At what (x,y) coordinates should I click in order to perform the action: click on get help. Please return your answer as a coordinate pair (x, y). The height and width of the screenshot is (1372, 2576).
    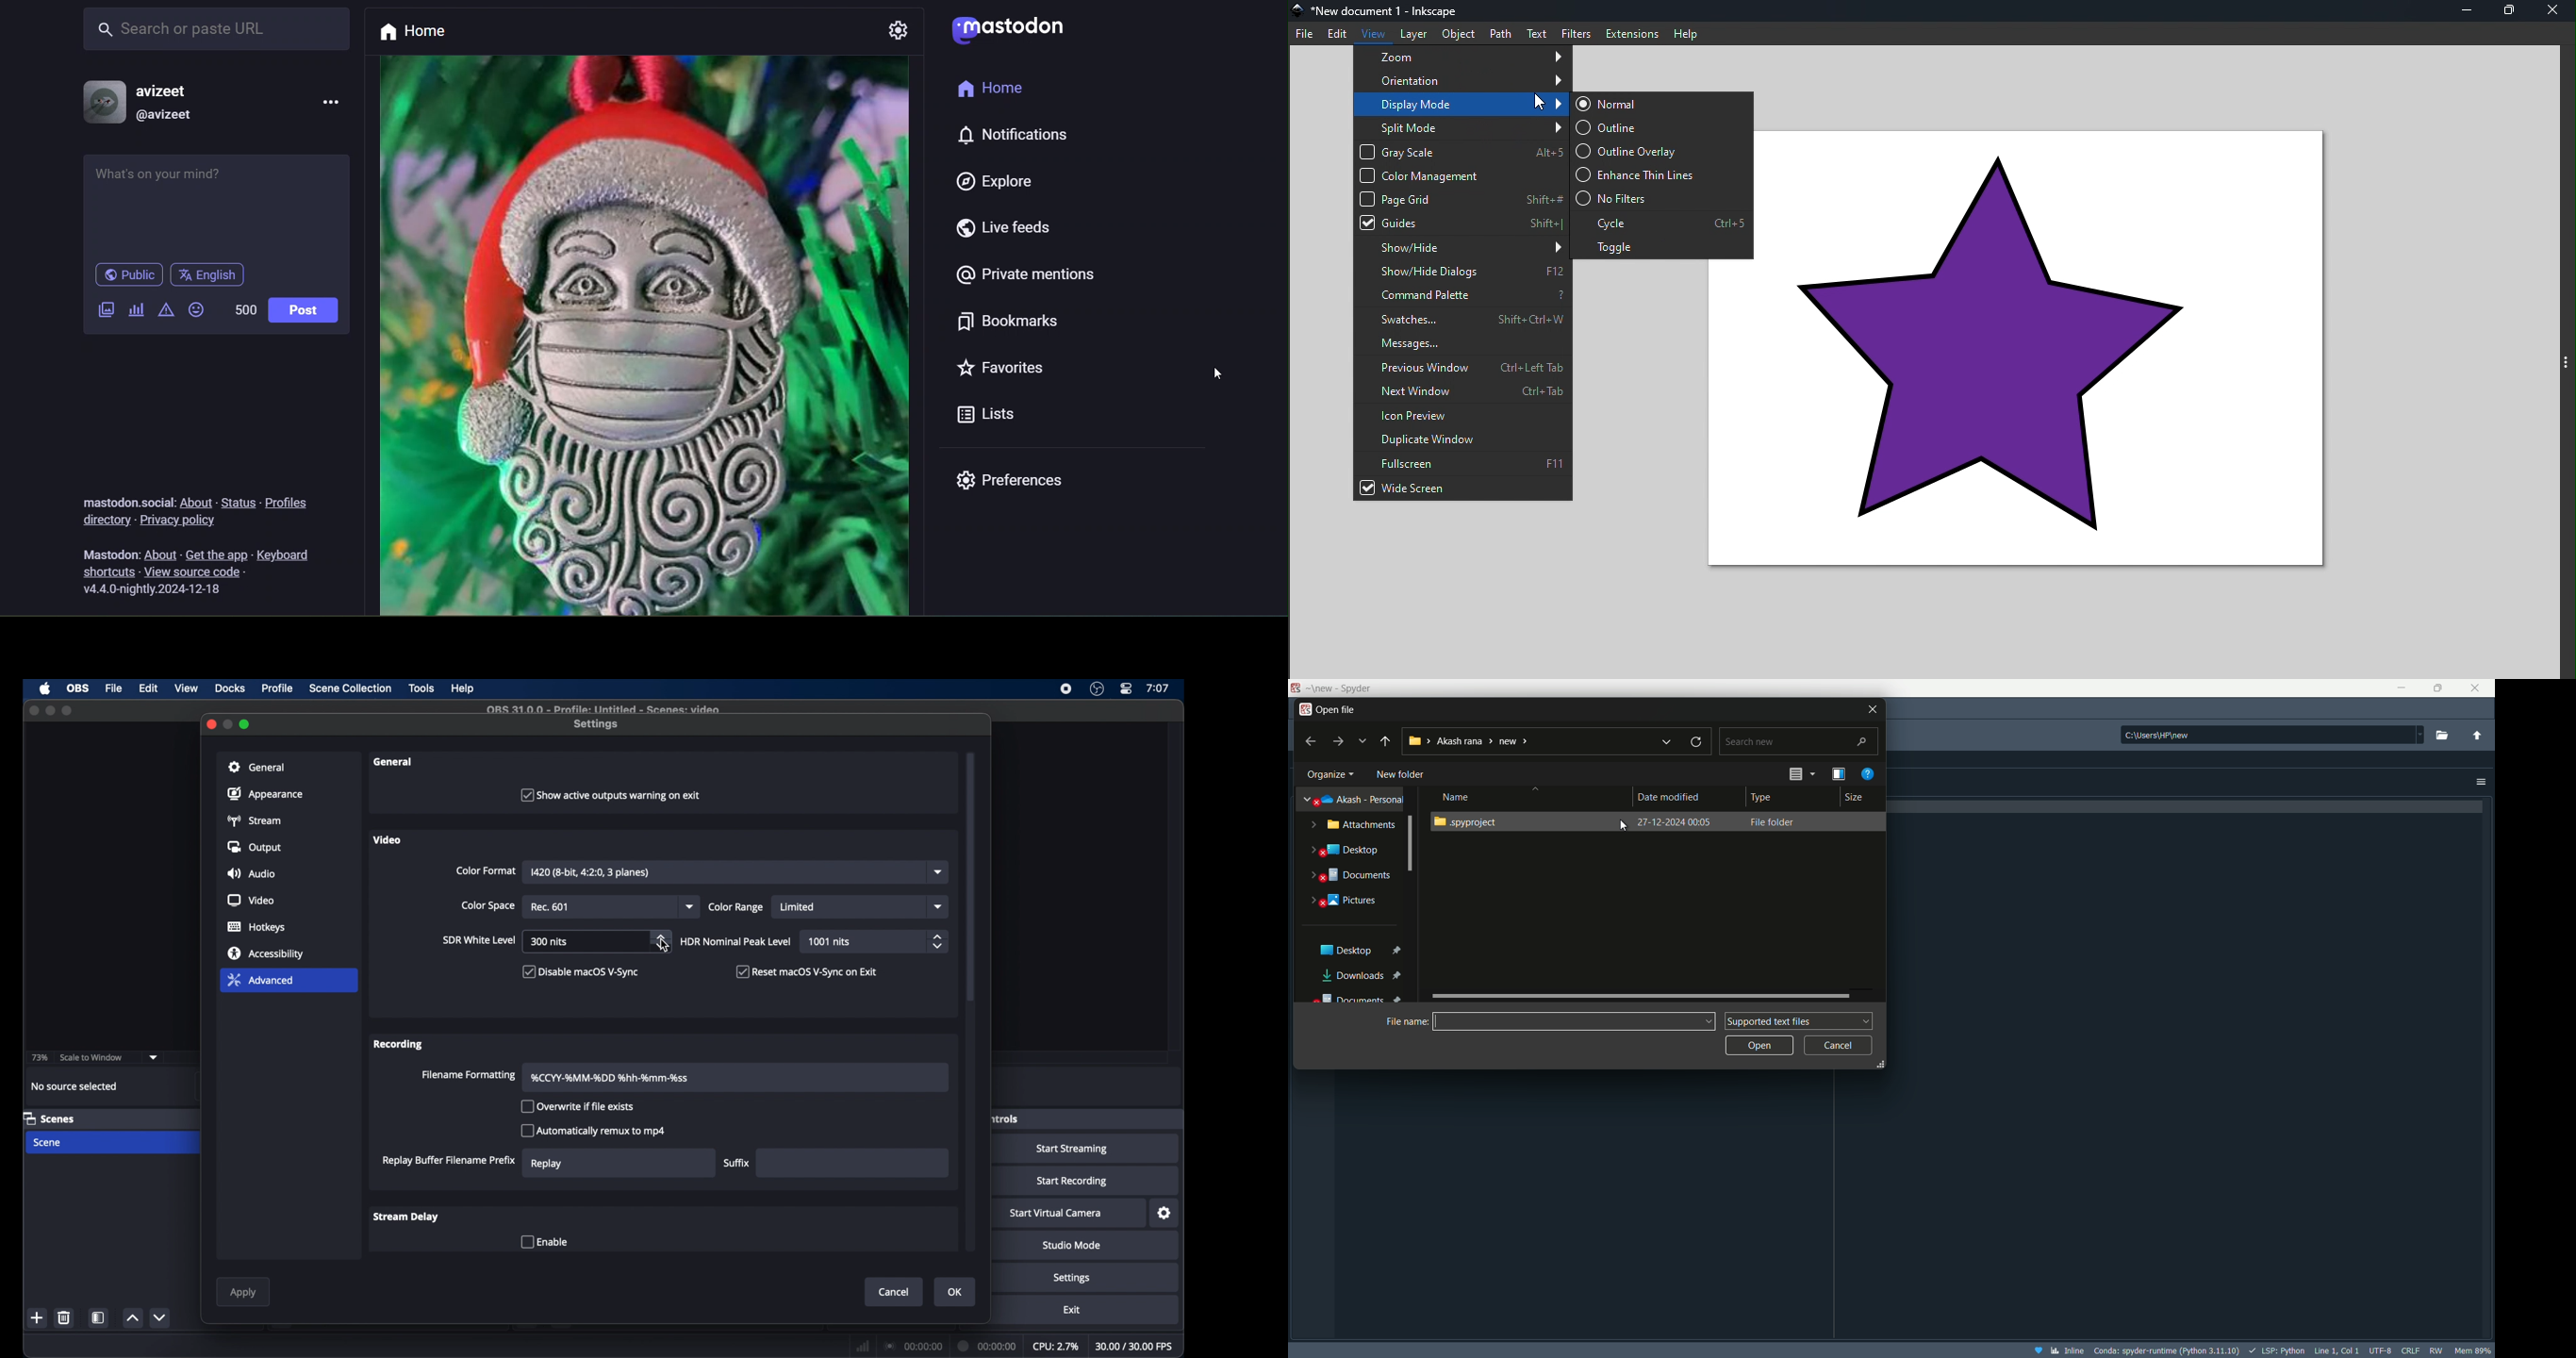
    Looking at the image, I should click on (1870, 775).